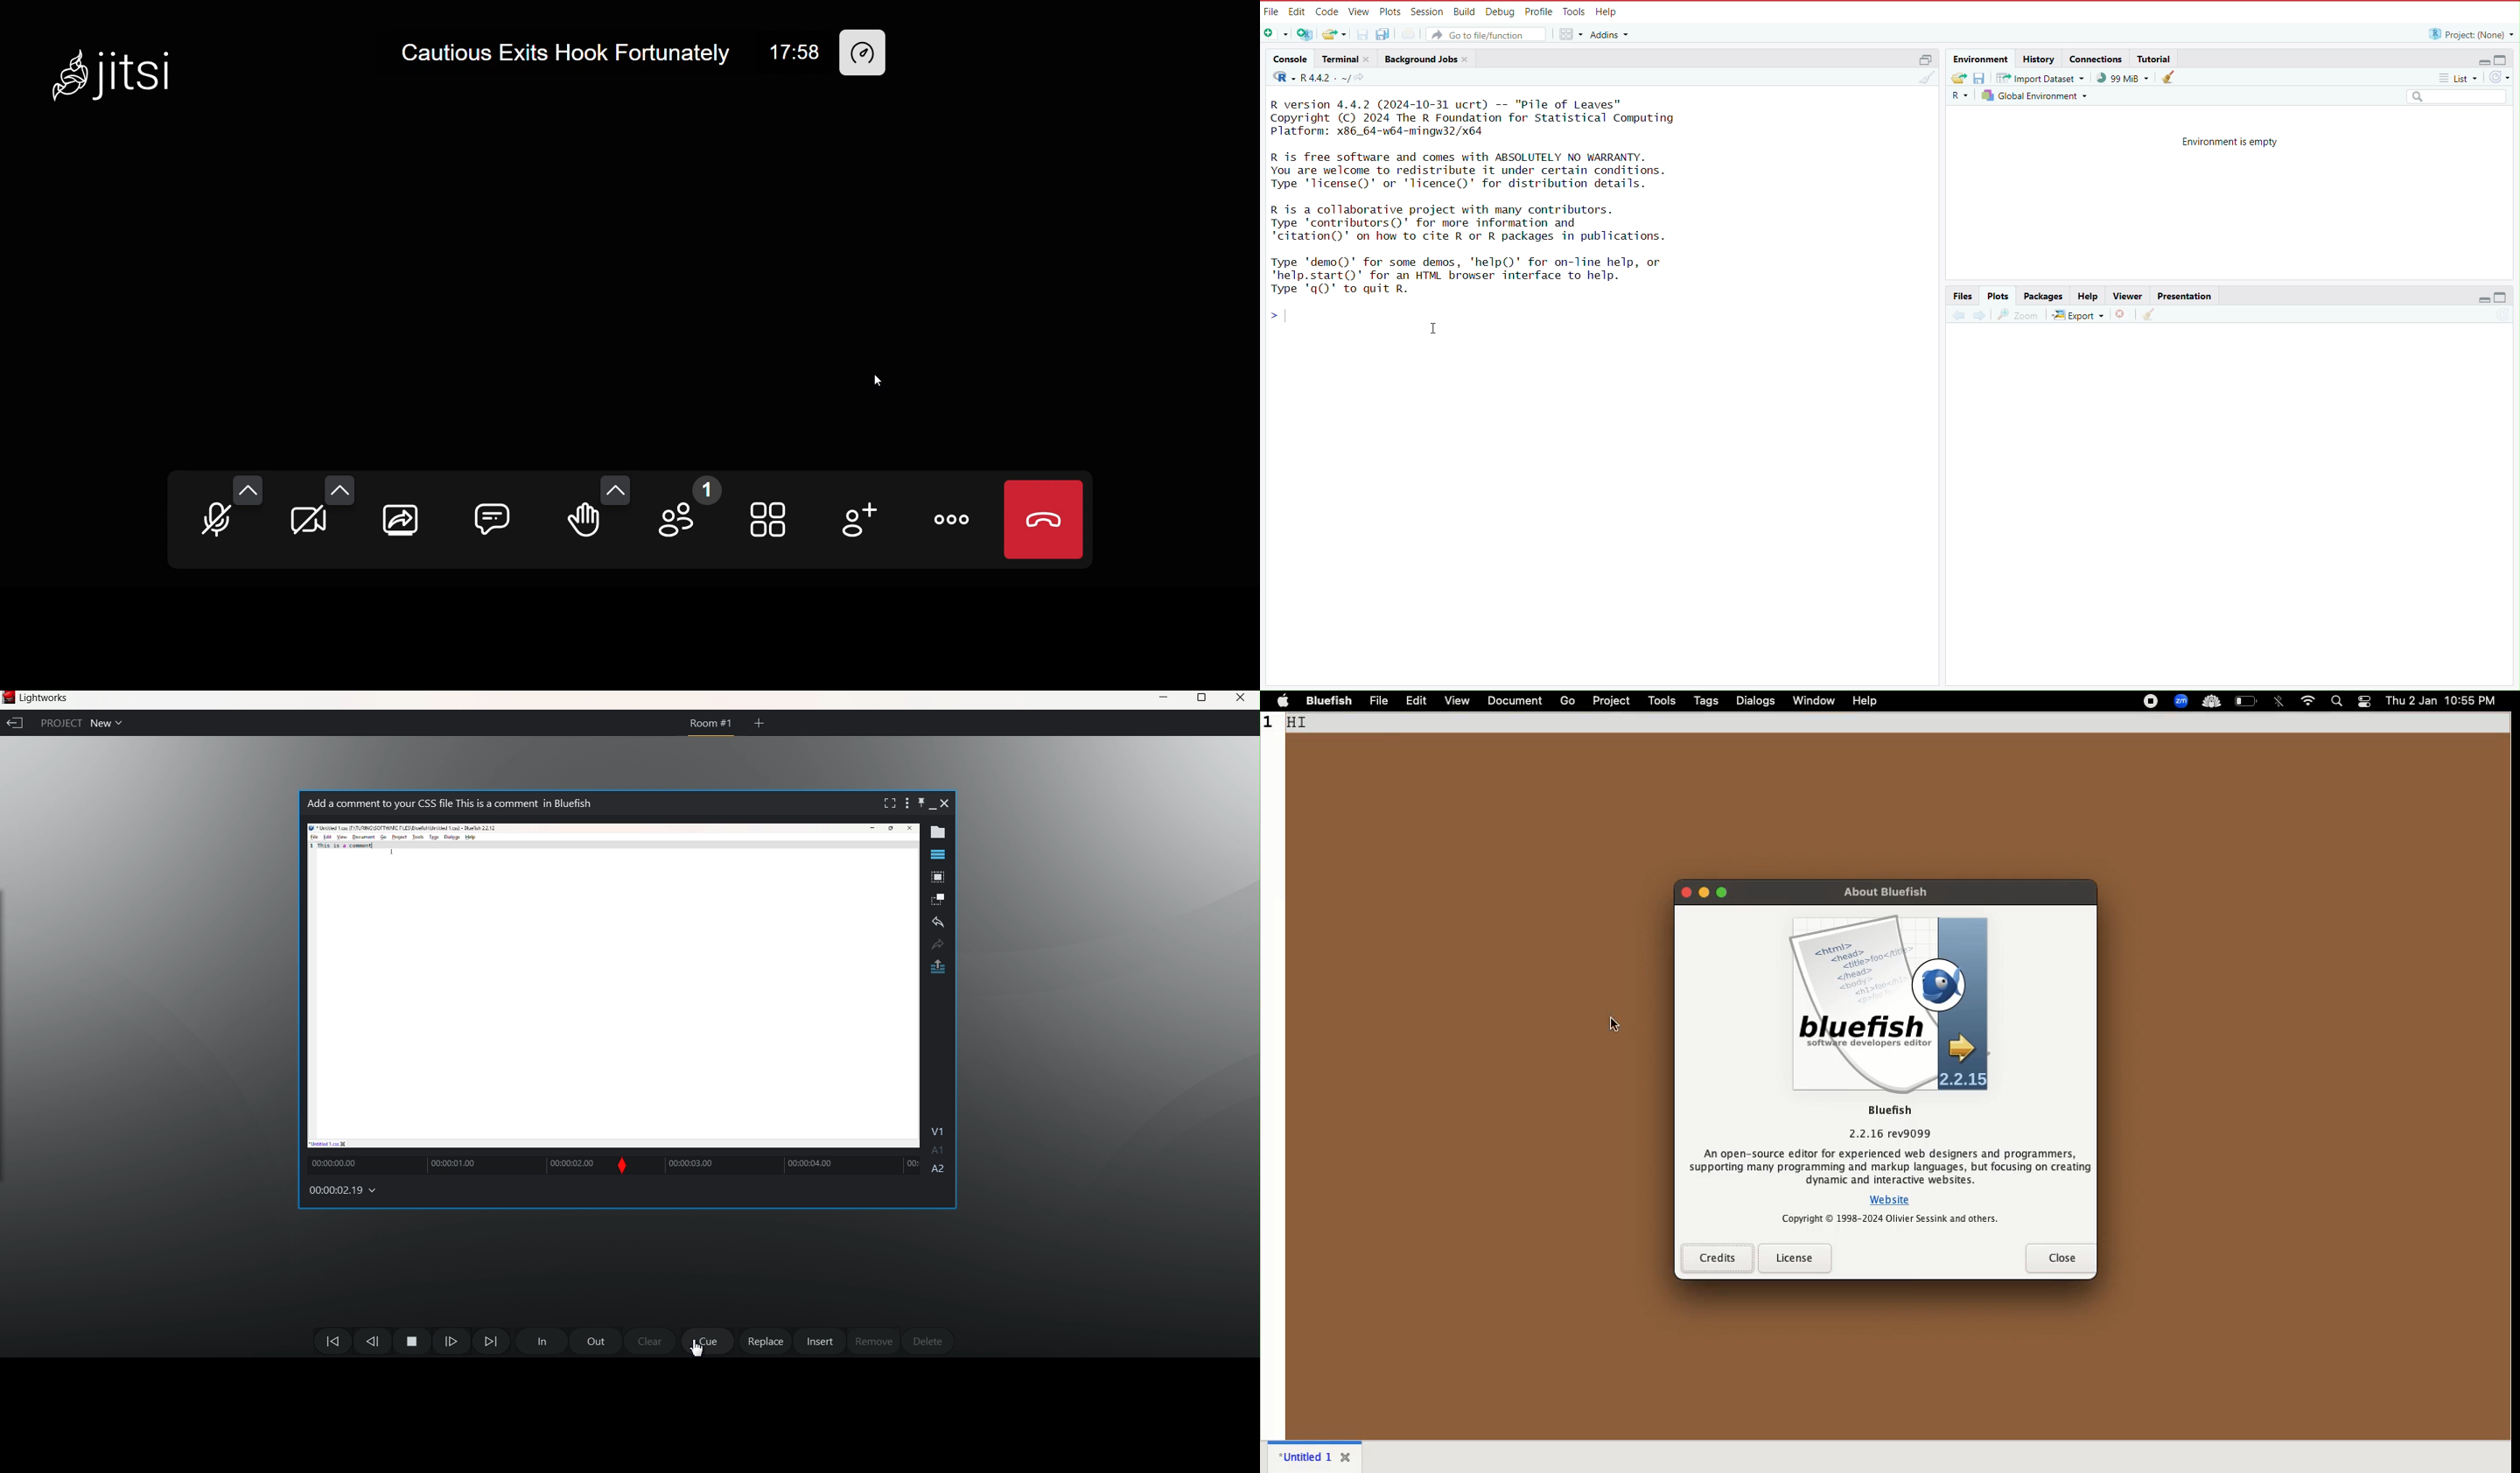 The height and width of the screenshot is (1484, 2520). I want to click on maximize, so click(2508, 300).